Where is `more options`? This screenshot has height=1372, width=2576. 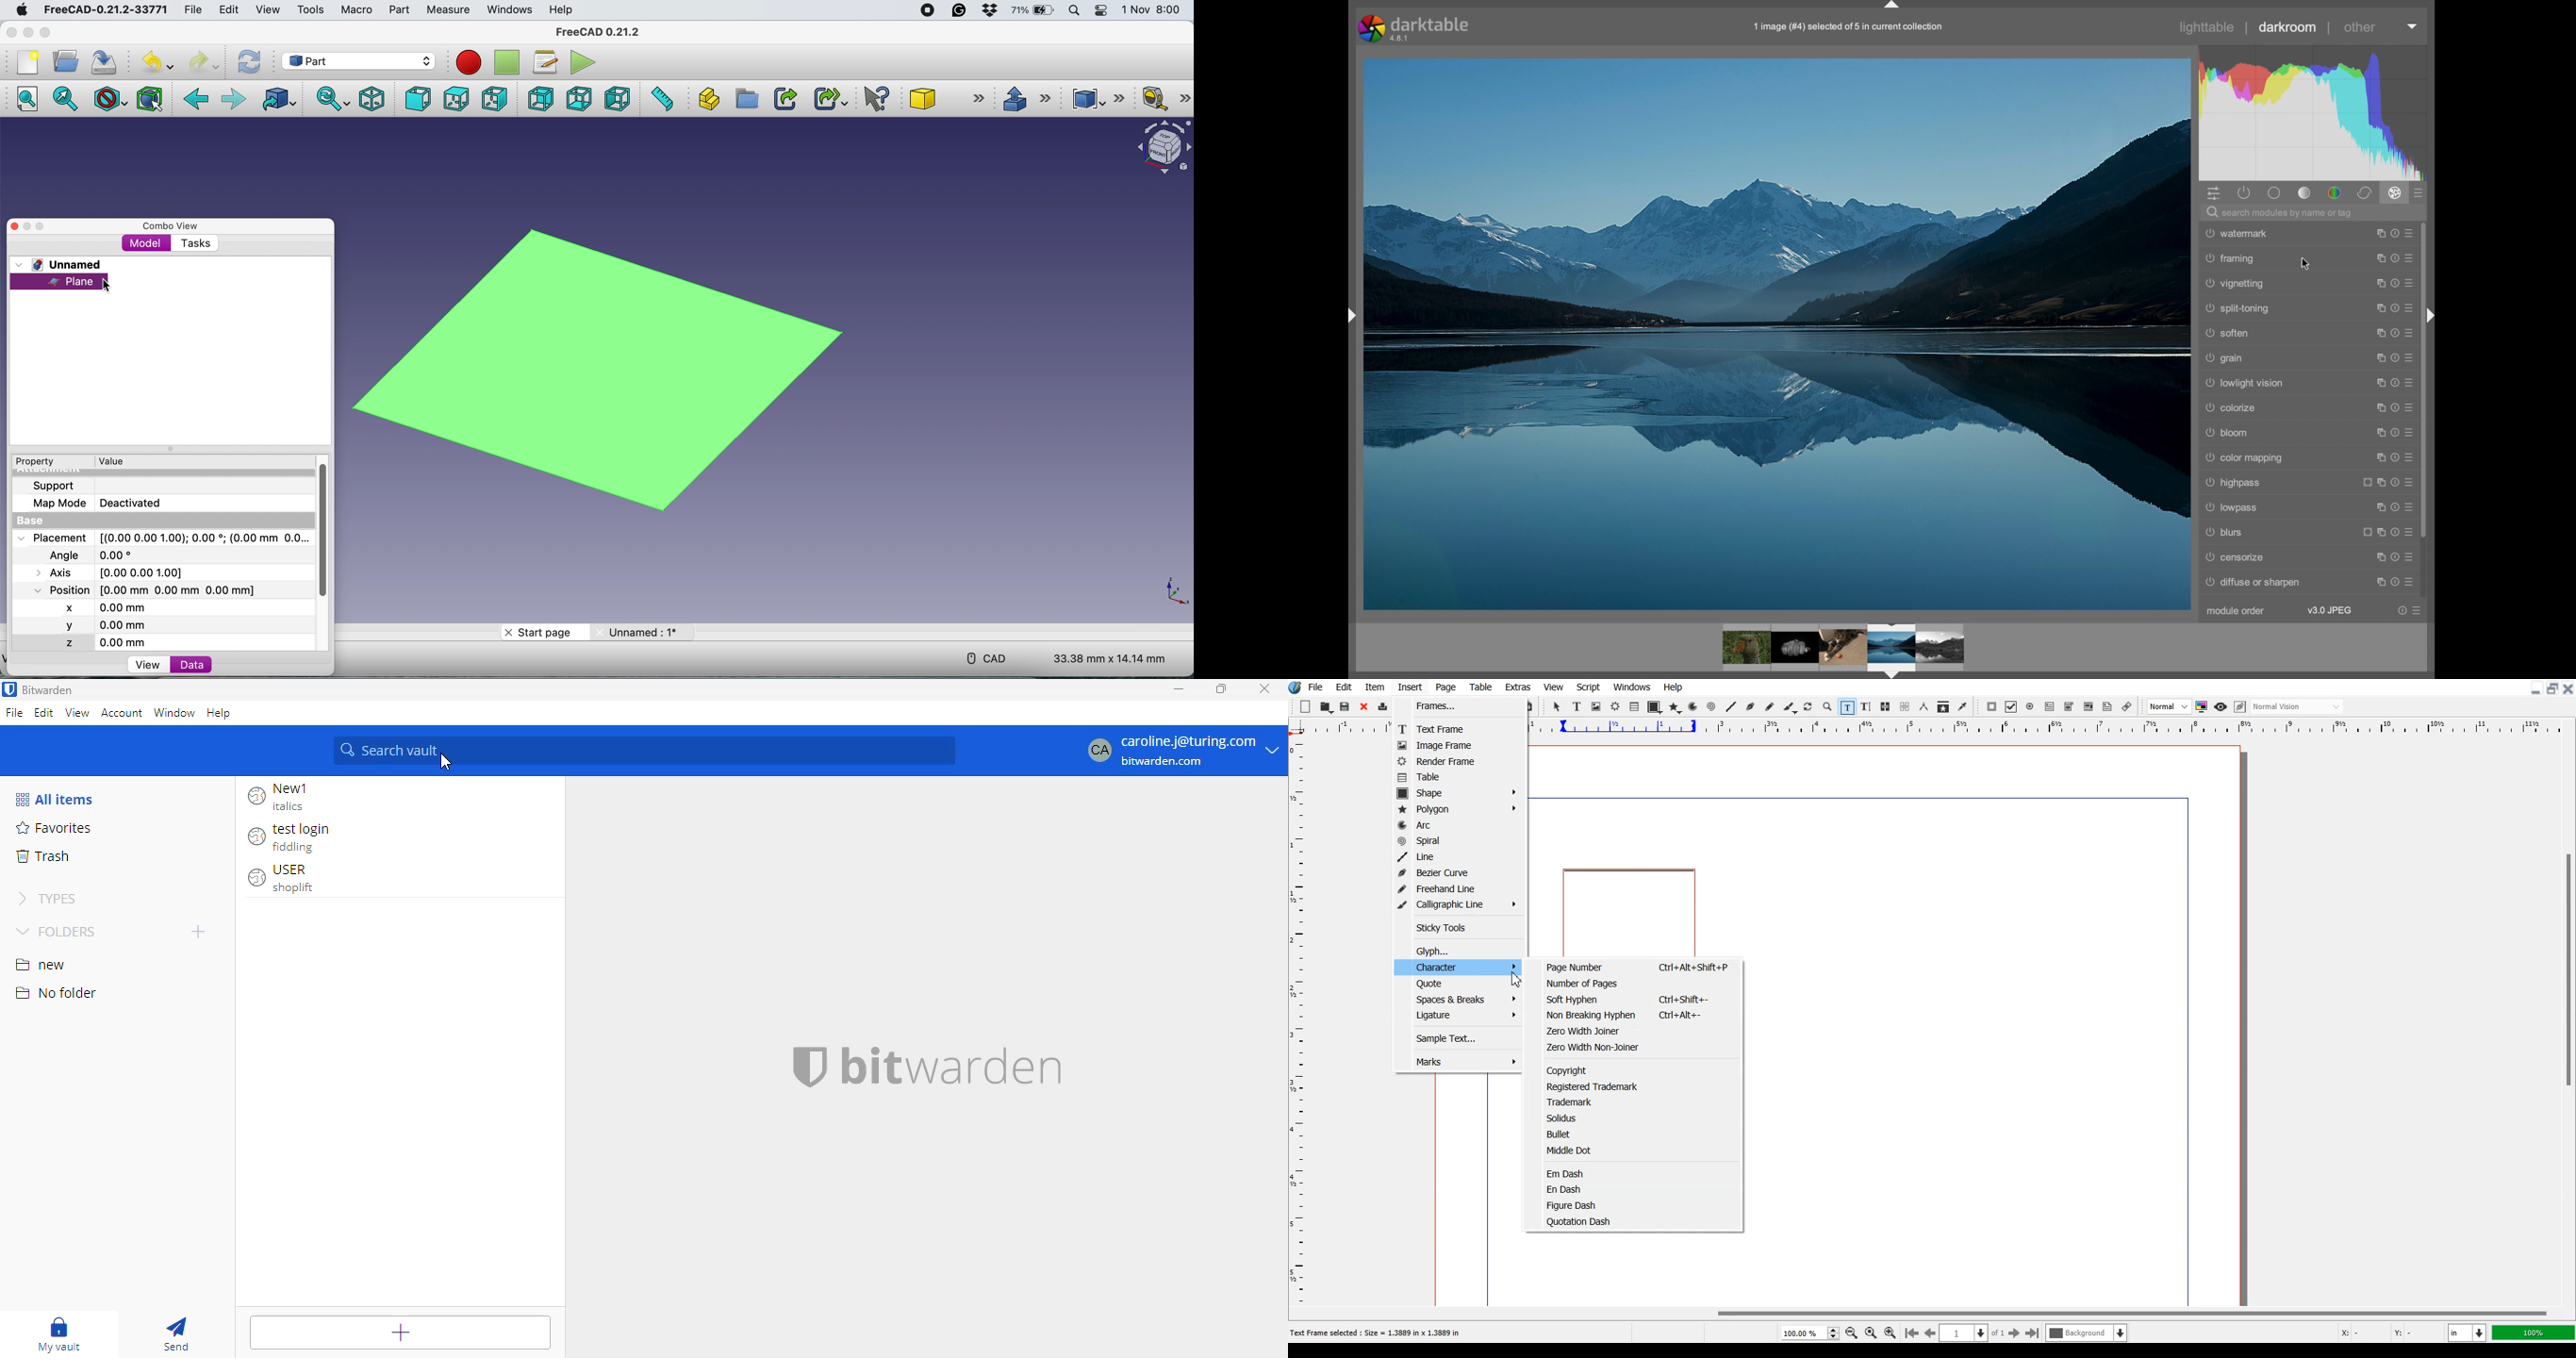
more options is located at coordinates (2387, 483).